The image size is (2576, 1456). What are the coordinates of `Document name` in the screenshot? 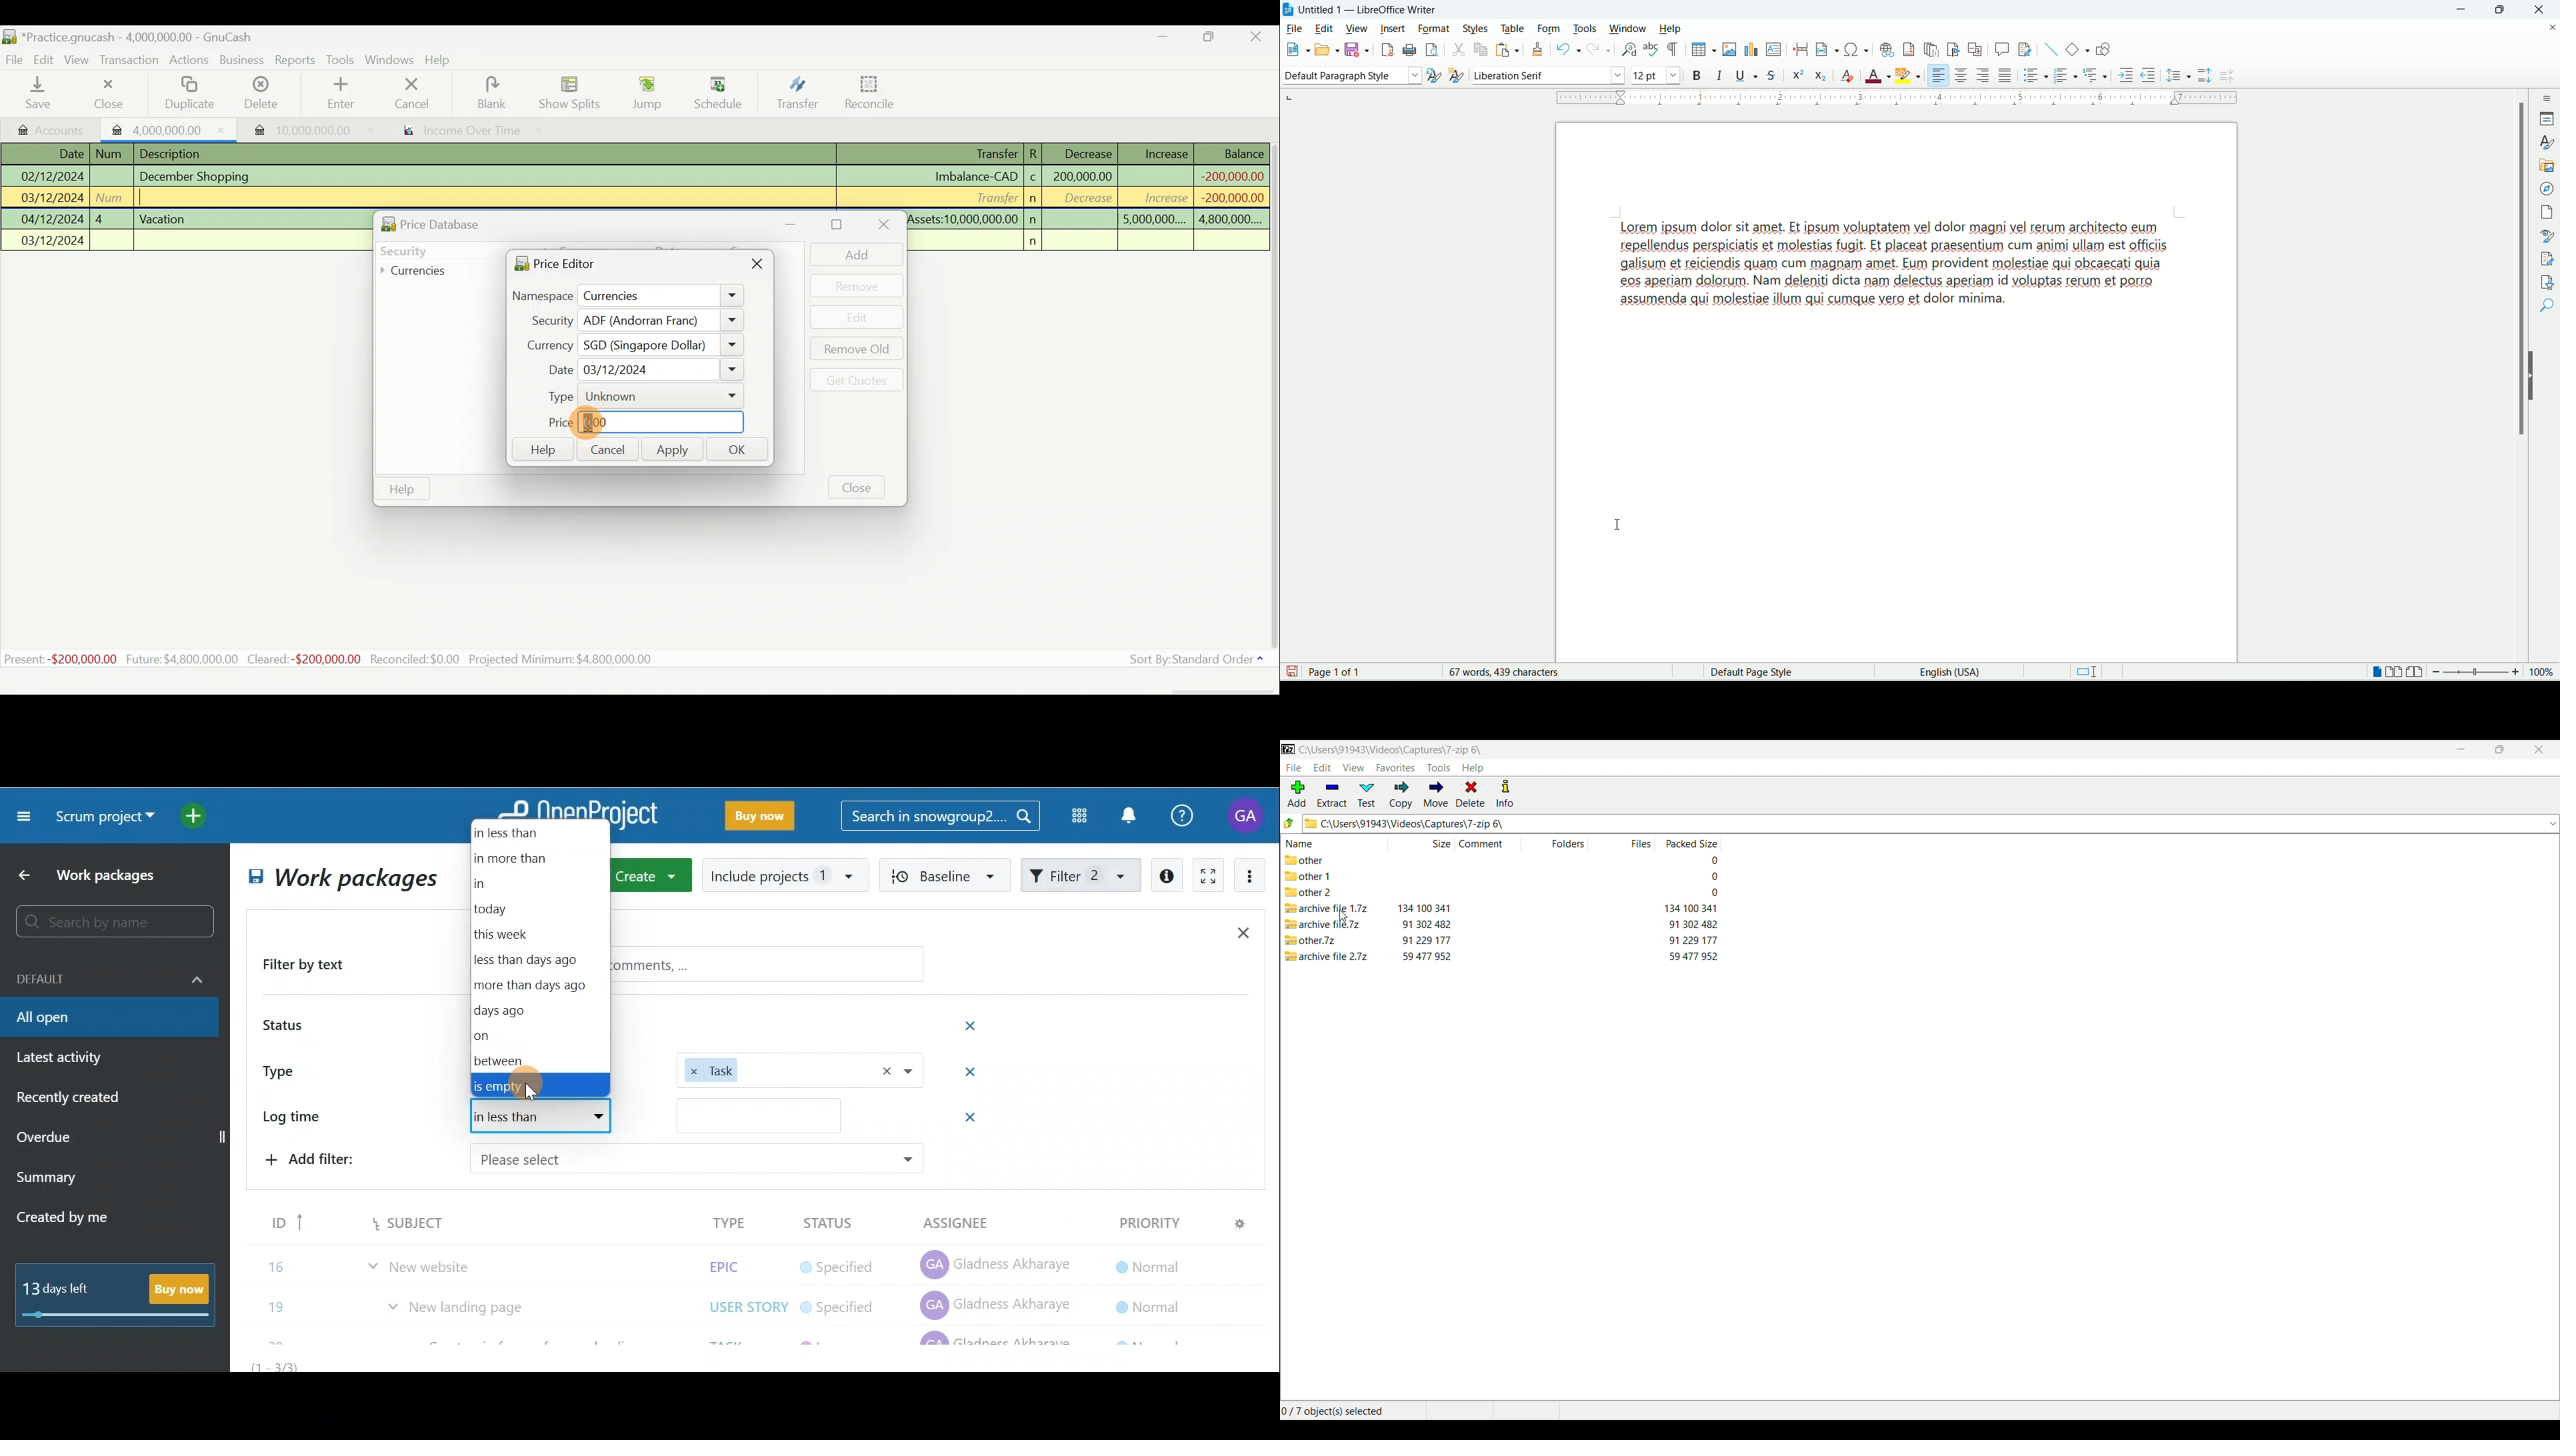 It's located at (127, 35).